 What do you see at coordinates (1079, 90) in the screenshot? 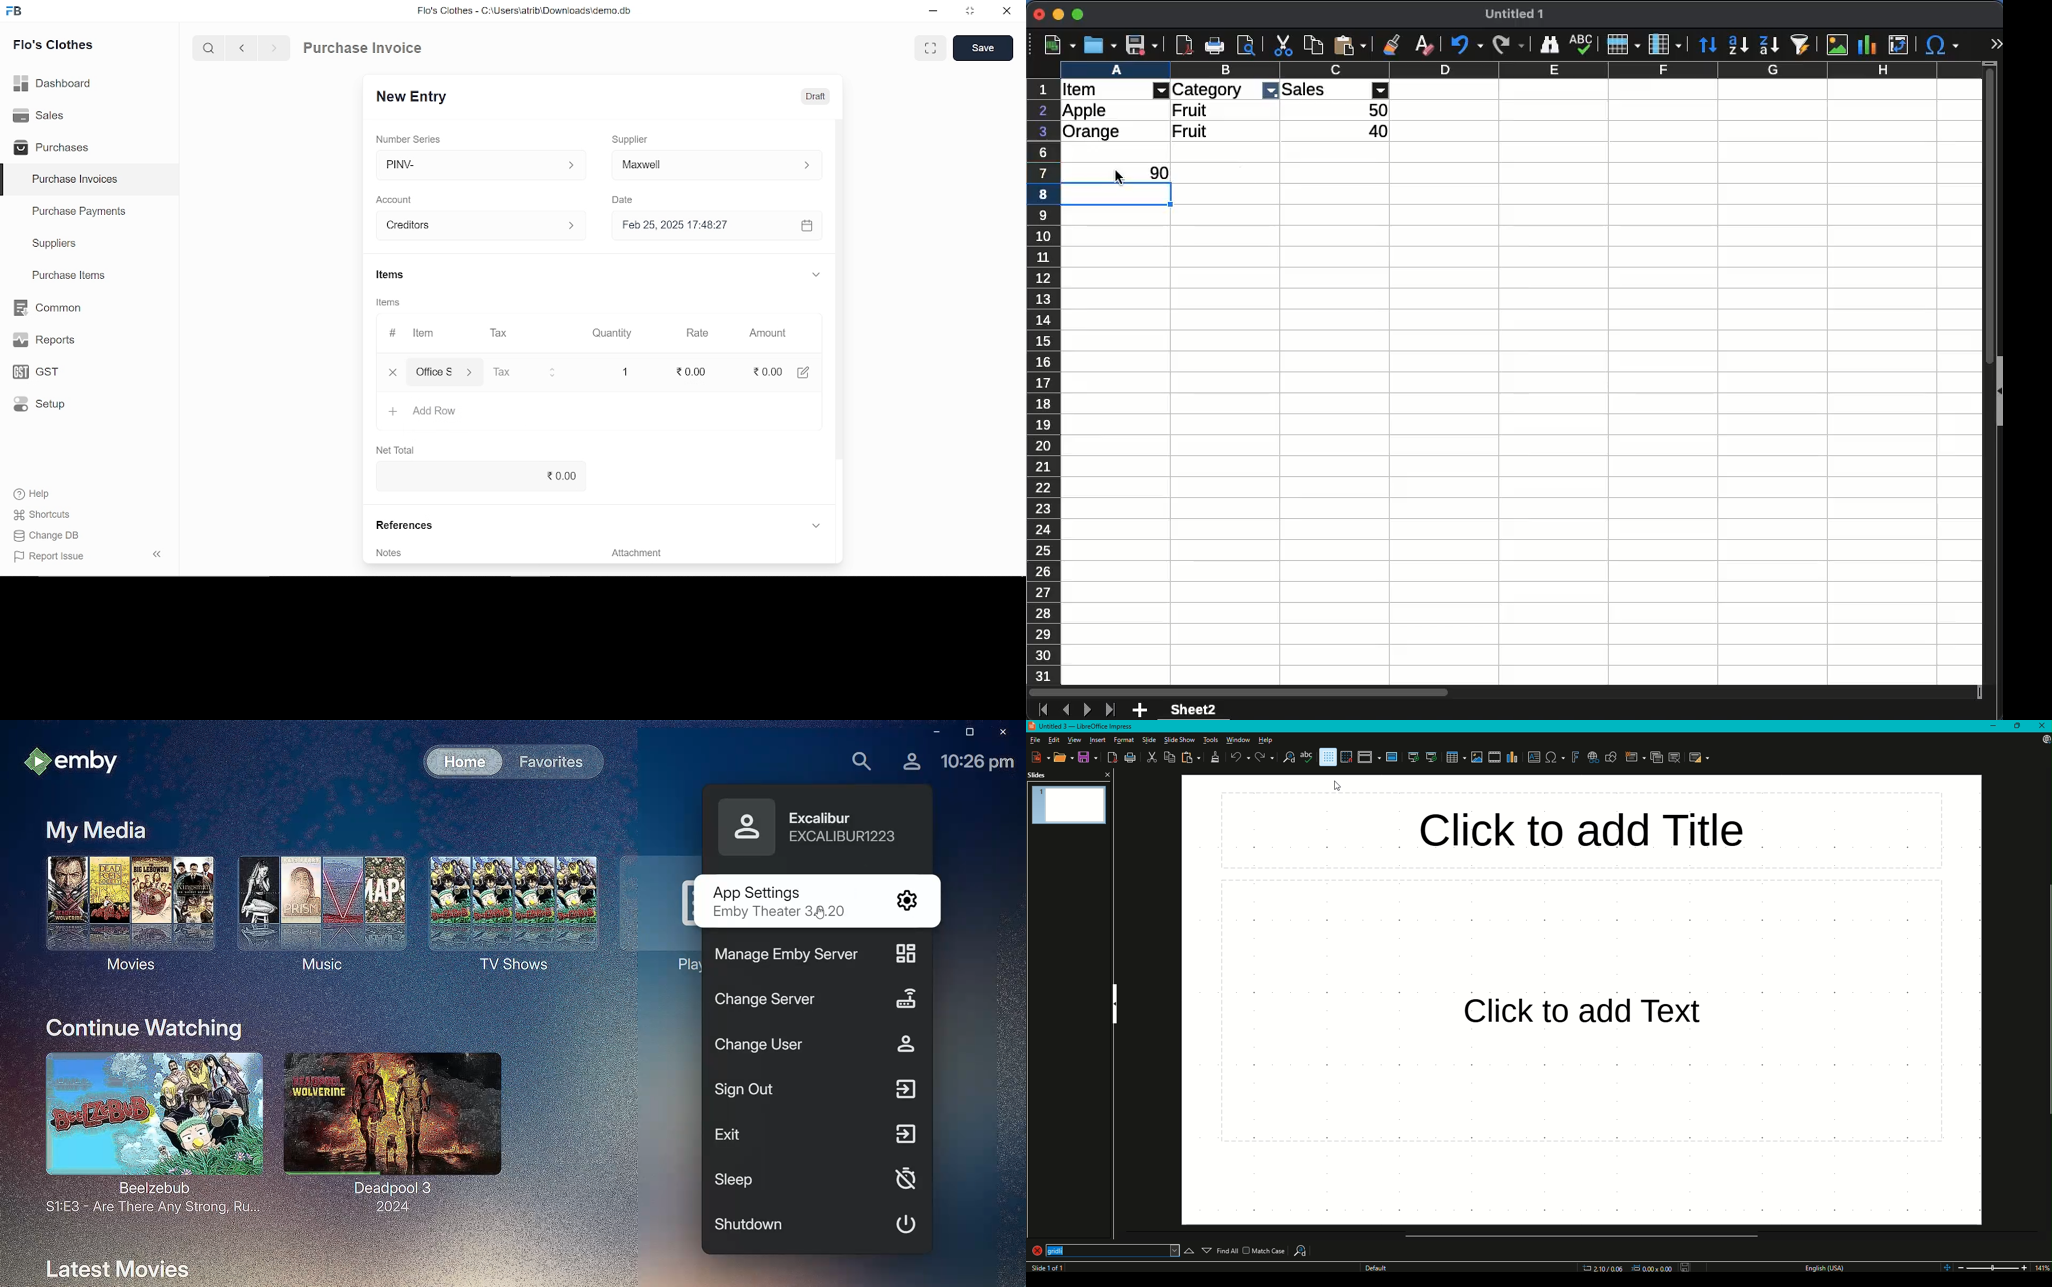
I see `Item` at bounding box center [1079, 90].